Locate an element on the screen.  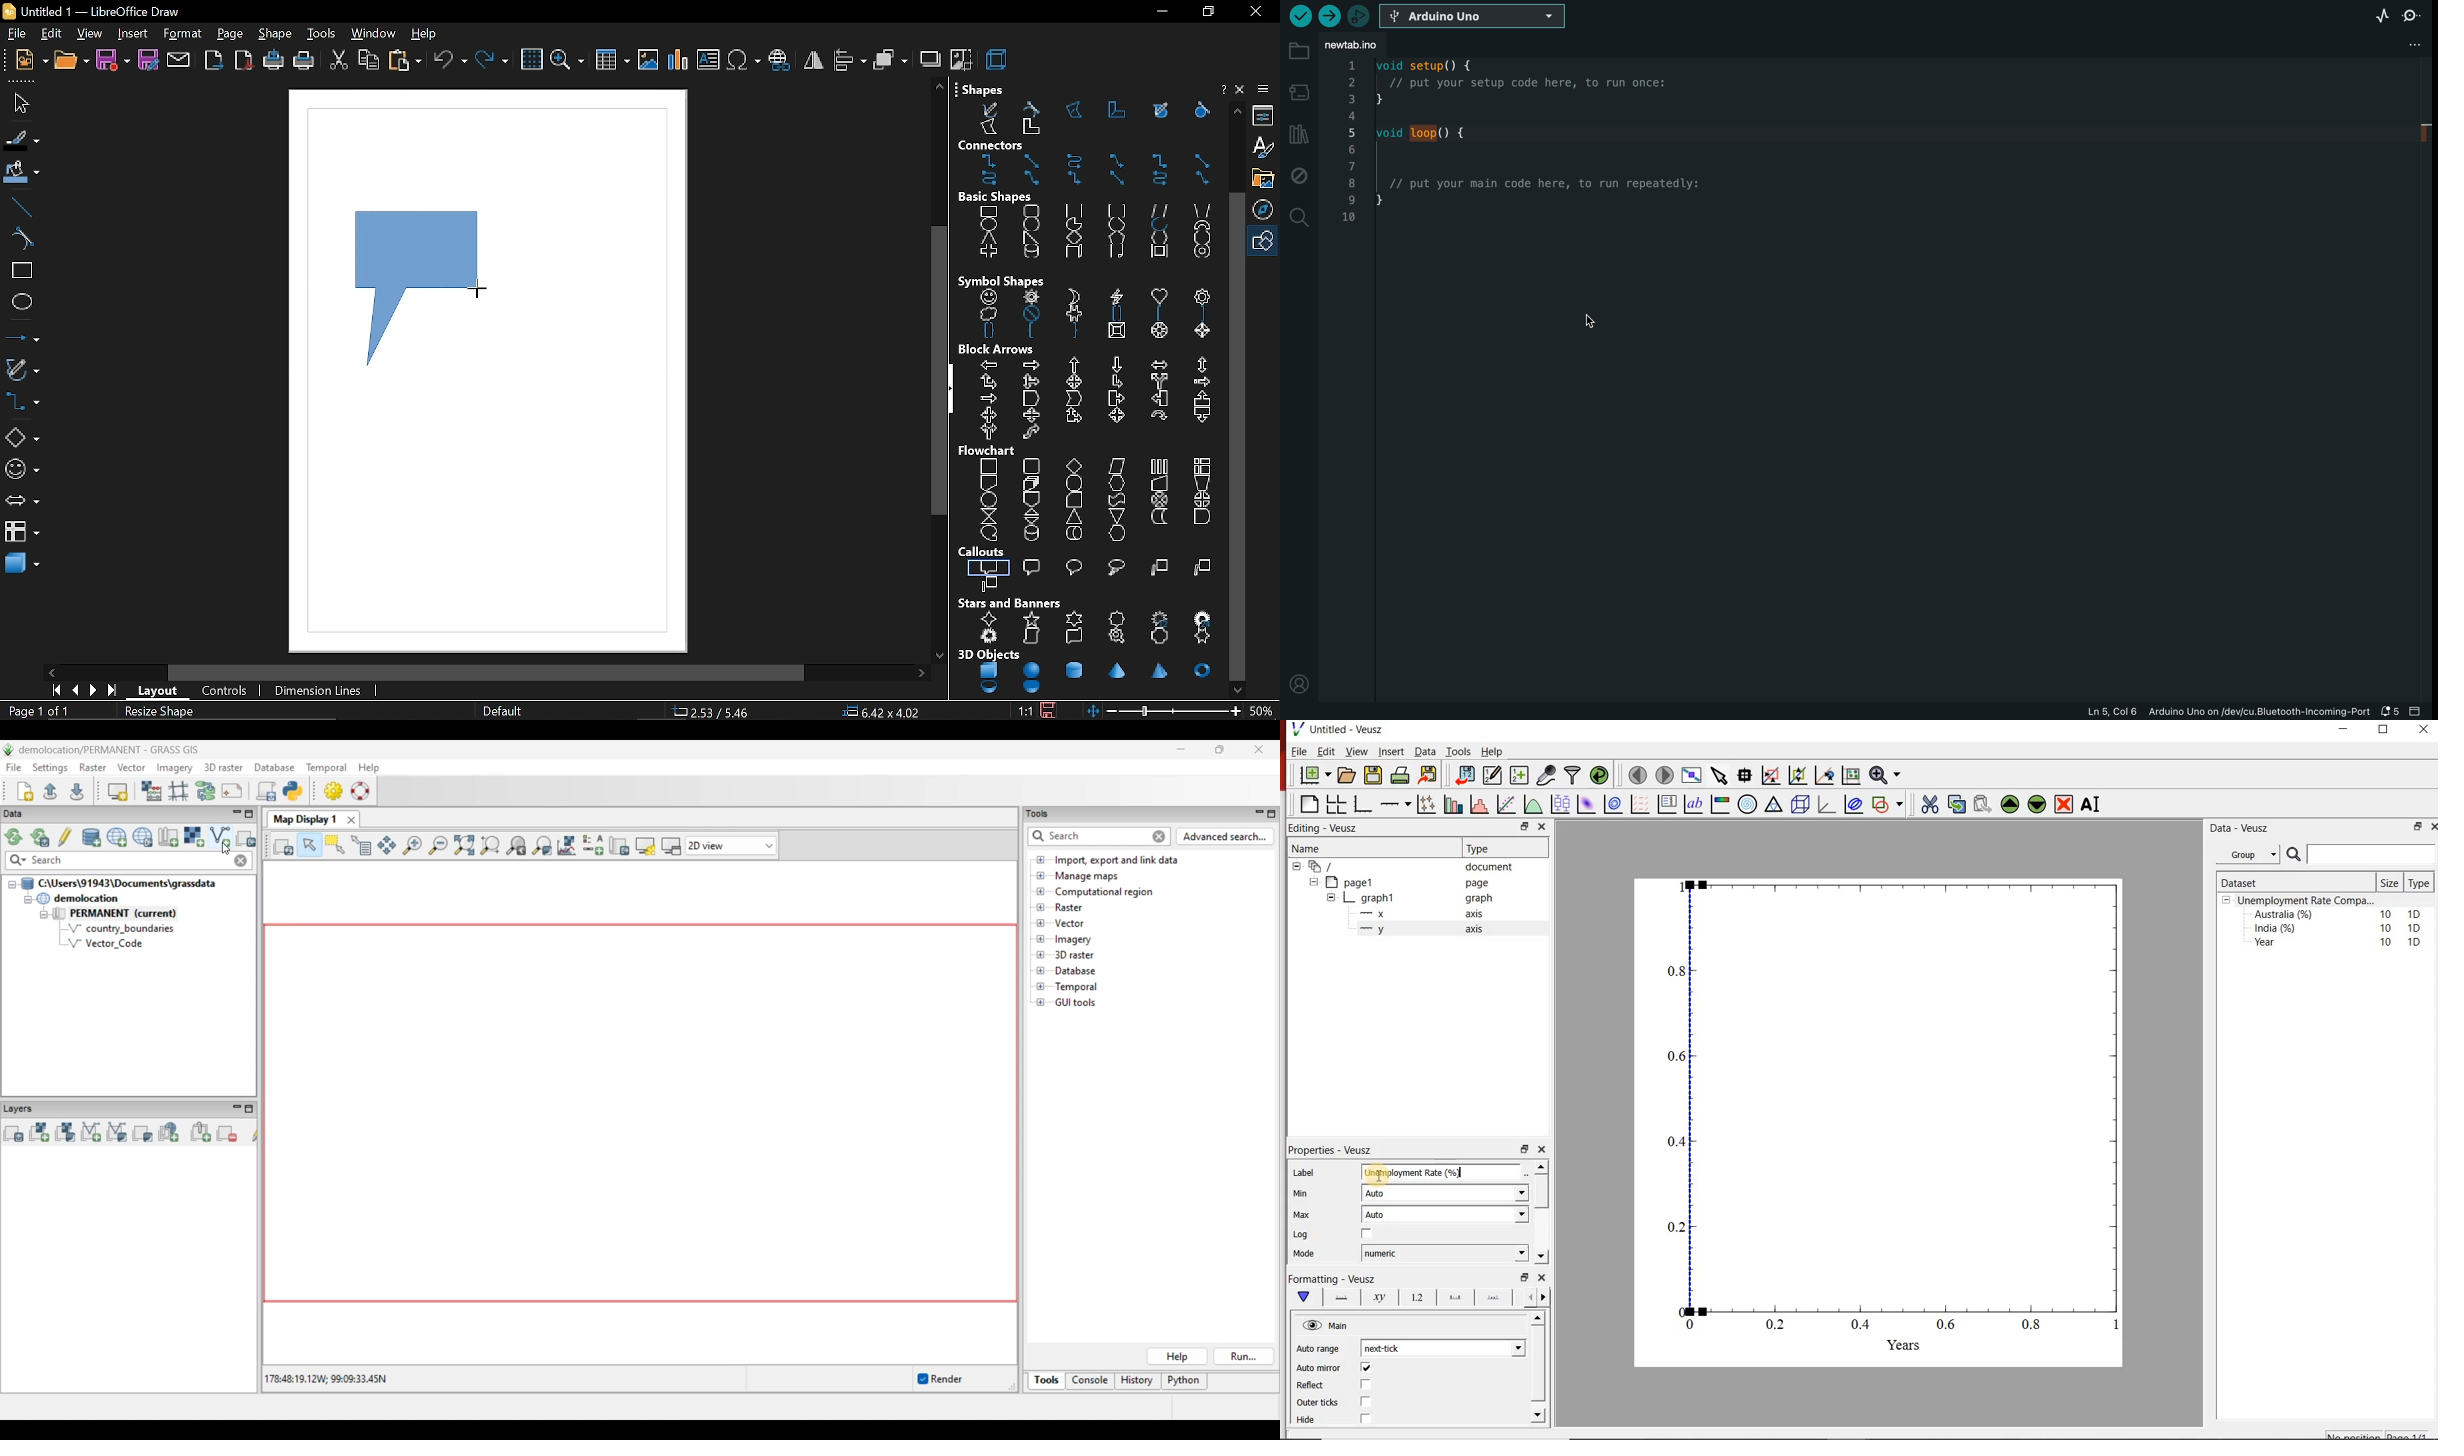
rectangle is located at coordinates (18, 272).